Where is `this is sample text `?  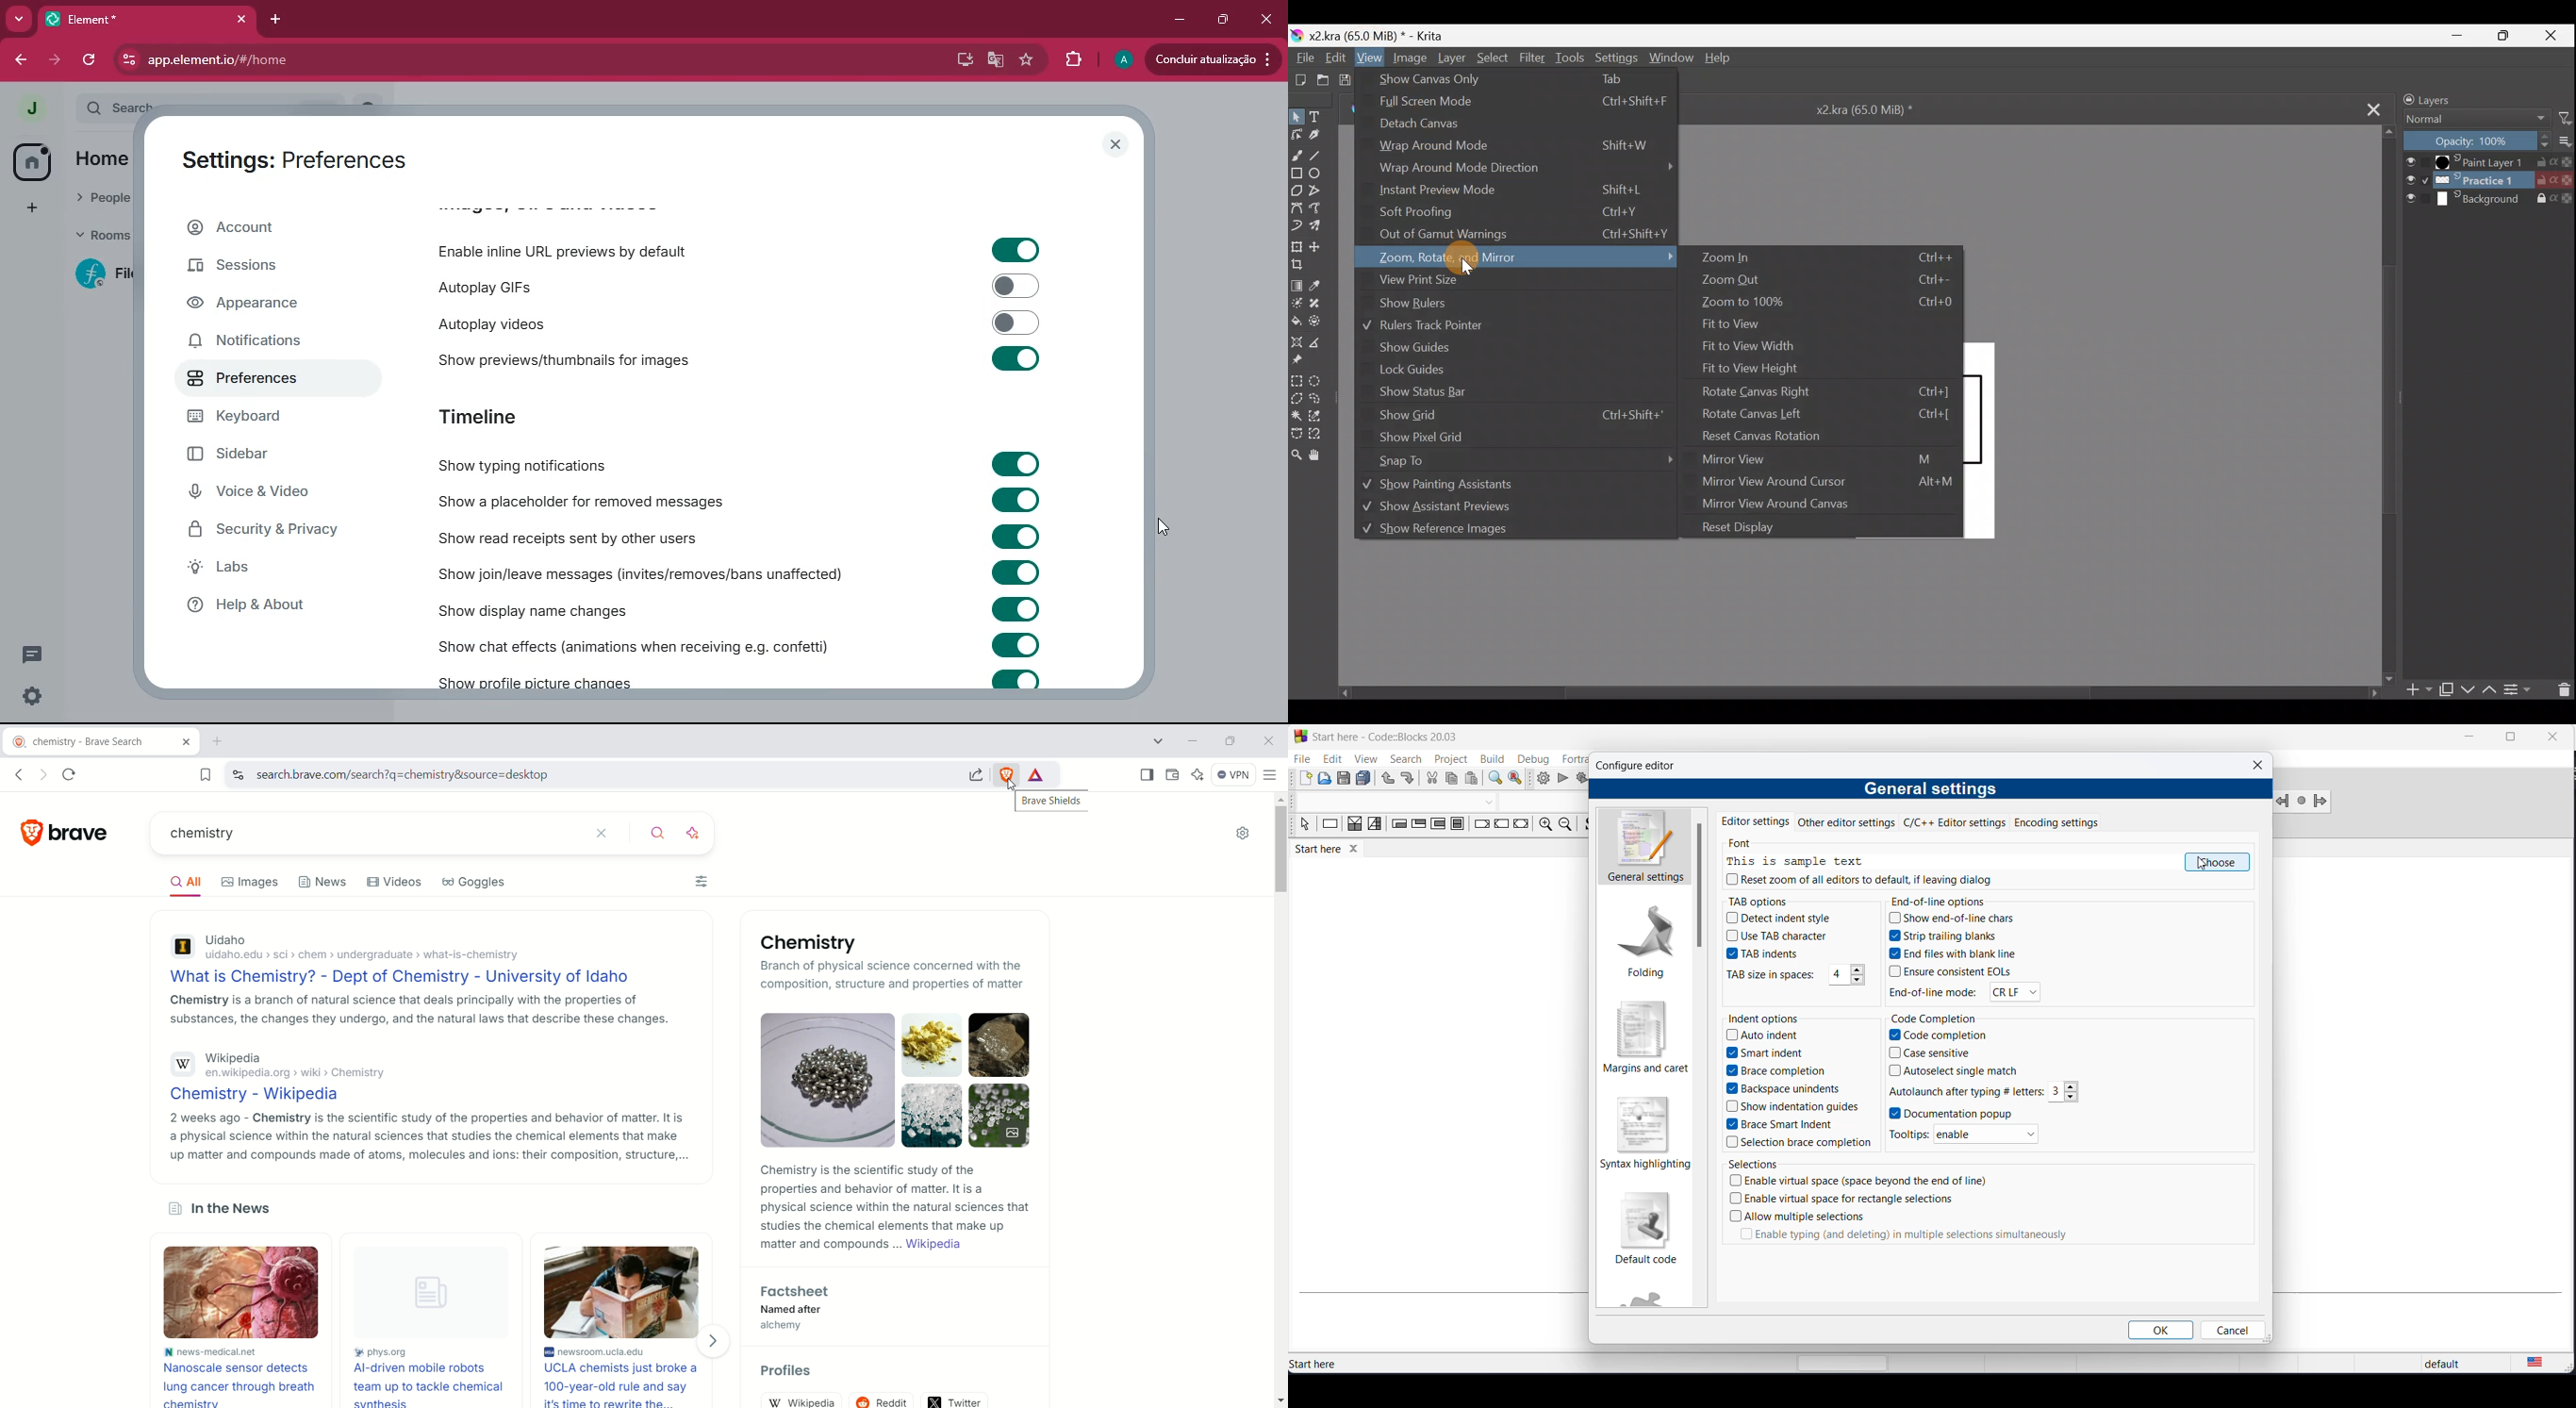
this is sample text  is located at coordinates (1800, 862).